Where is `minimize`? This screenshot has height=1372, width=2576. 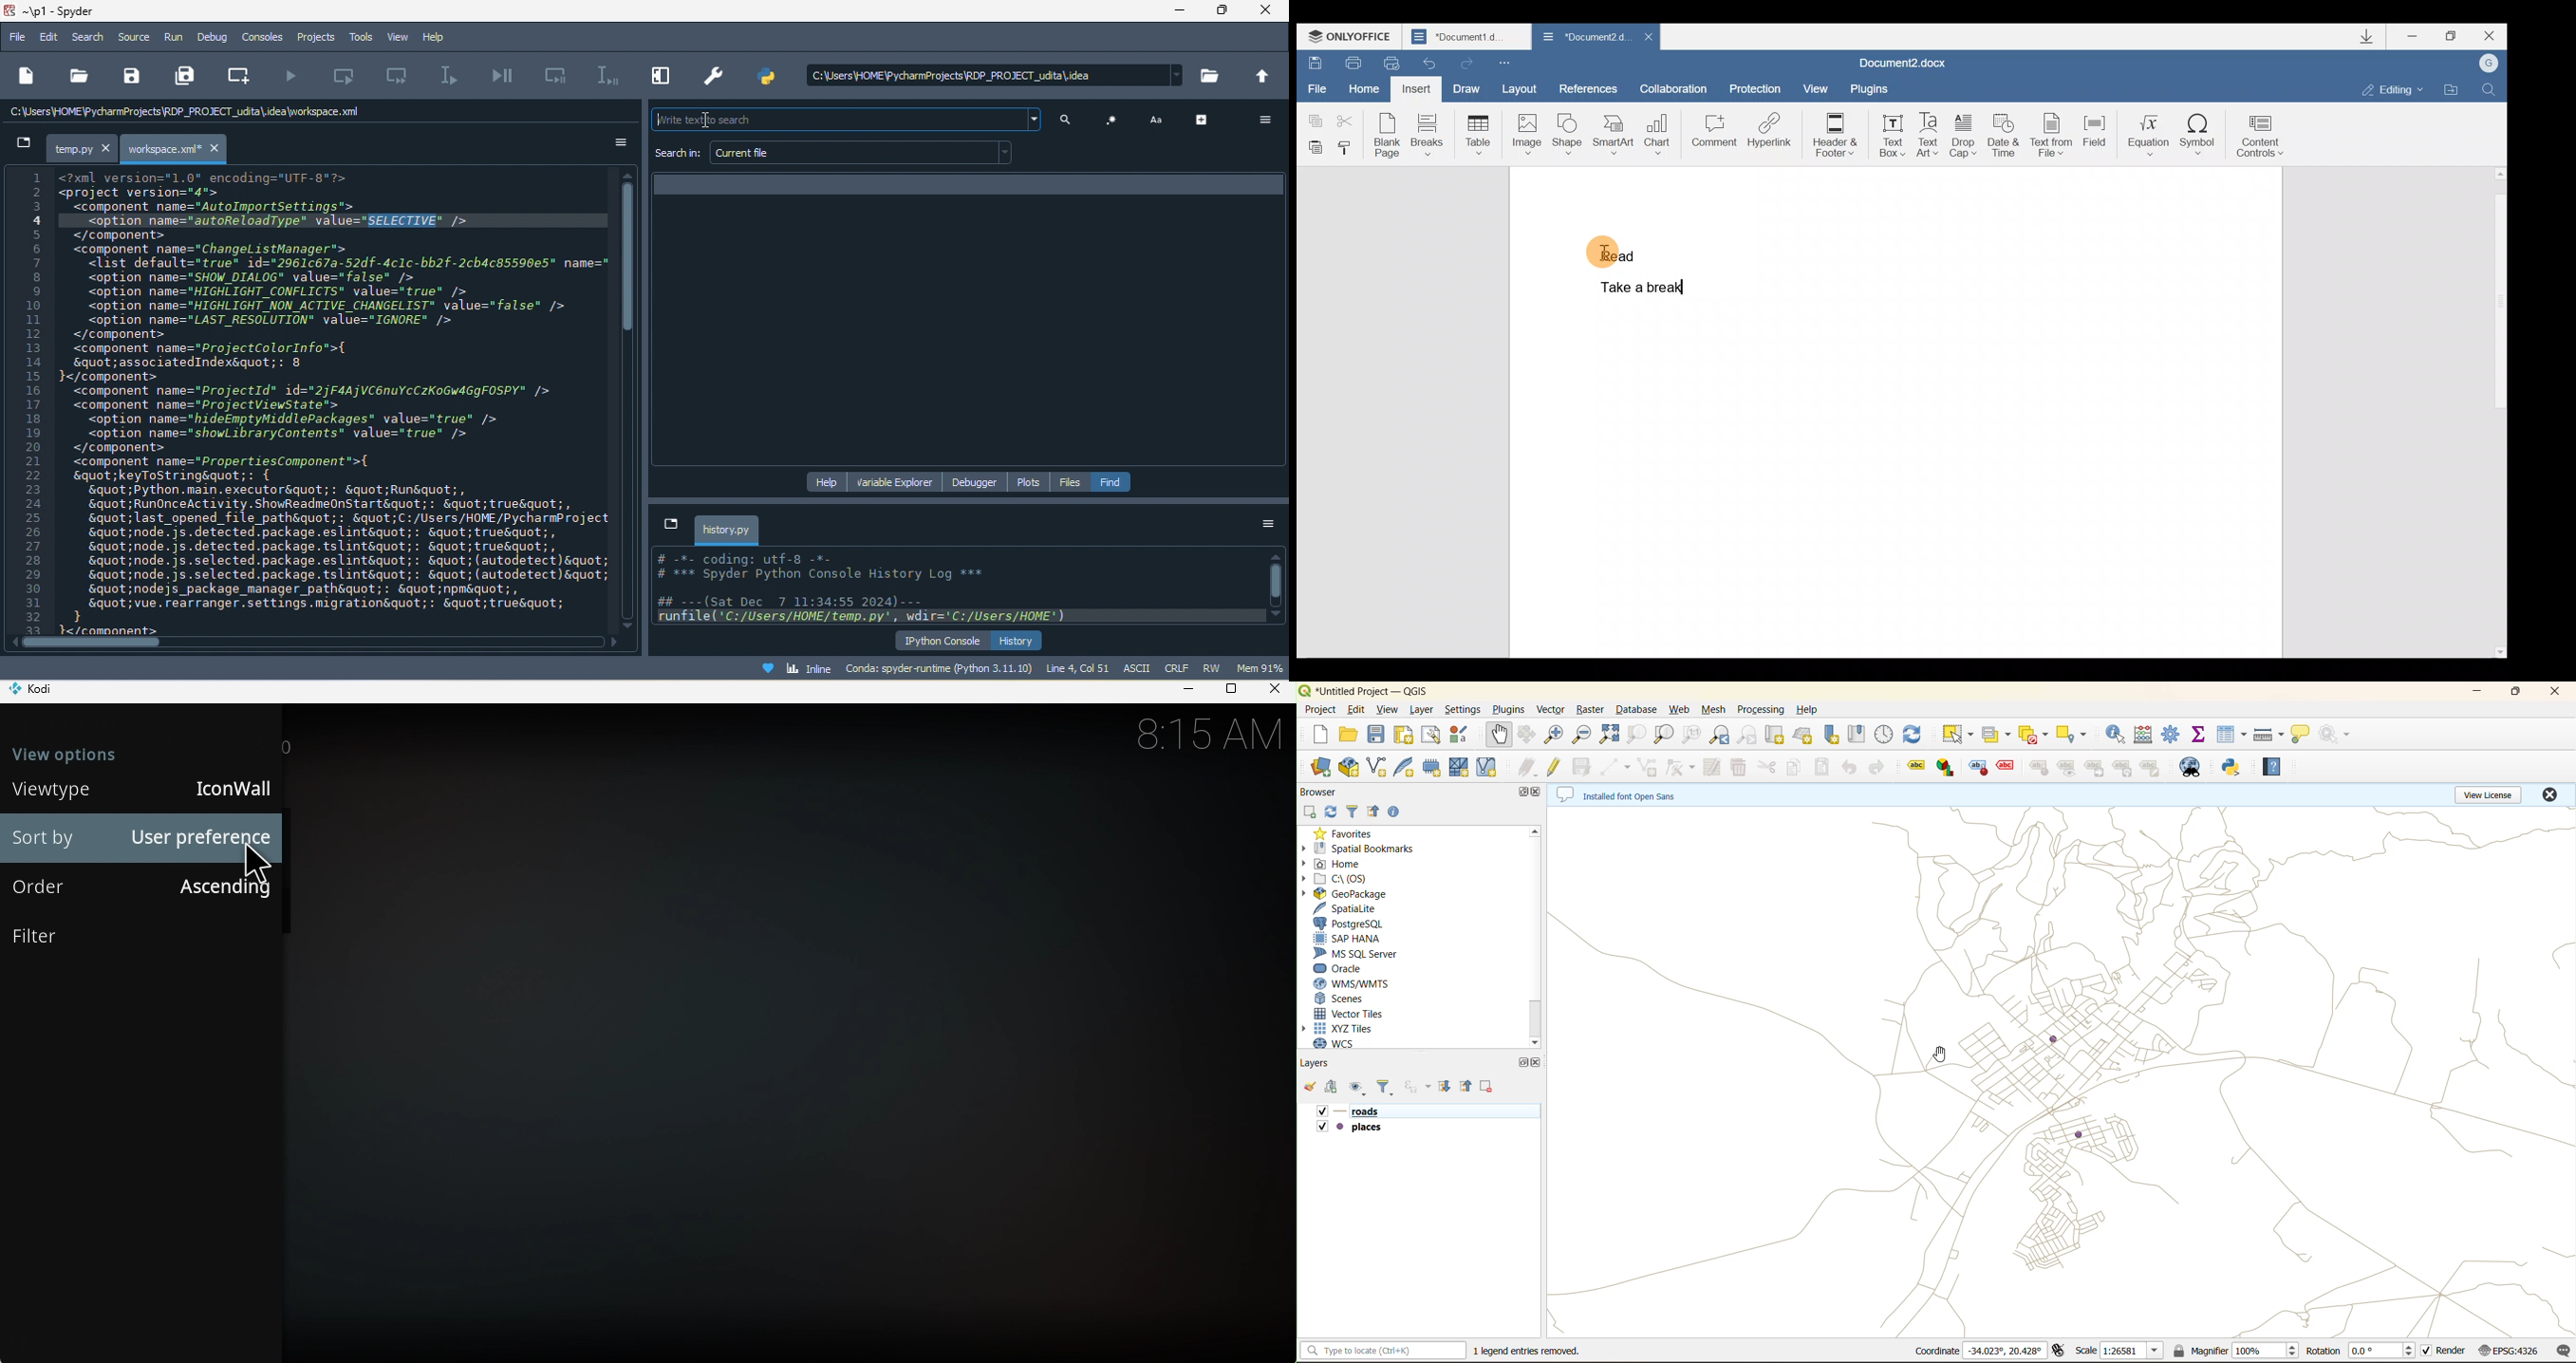
minimize is located at coordinates (1182, 12).